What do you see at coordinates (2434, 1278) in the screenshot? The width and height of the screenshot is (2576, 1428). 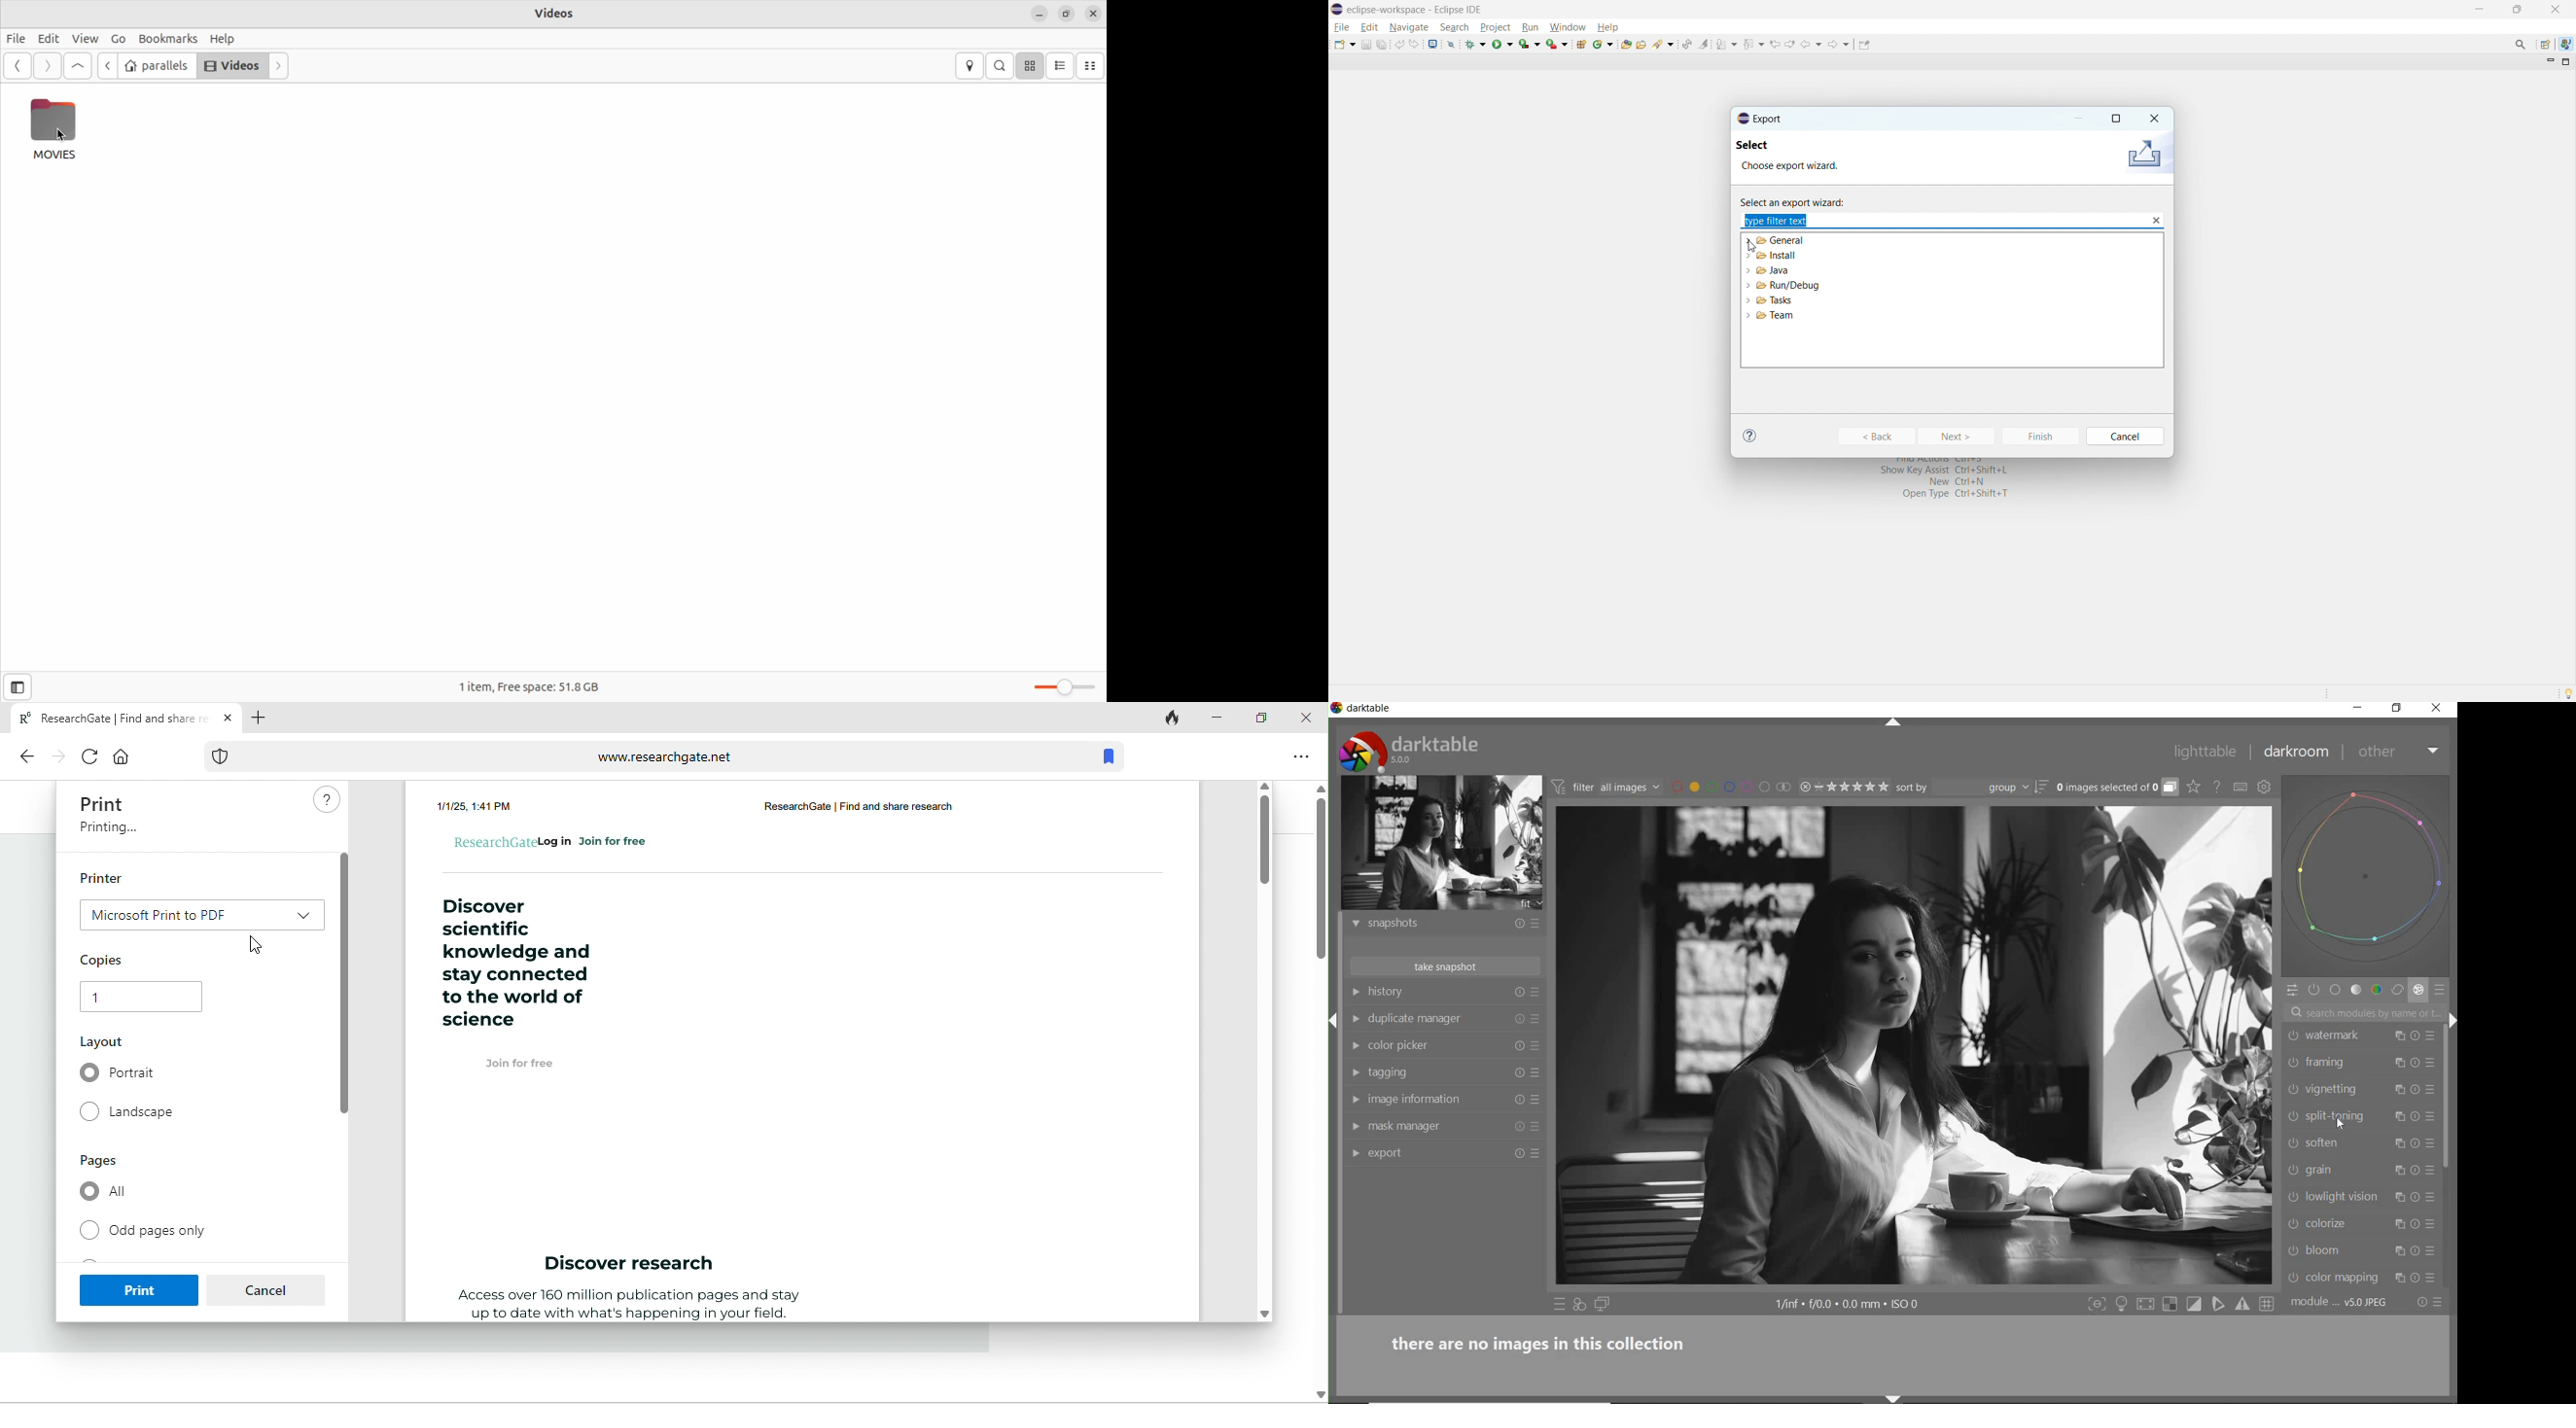 I see `preset and preferences` at bounding box center [2434, 1278].